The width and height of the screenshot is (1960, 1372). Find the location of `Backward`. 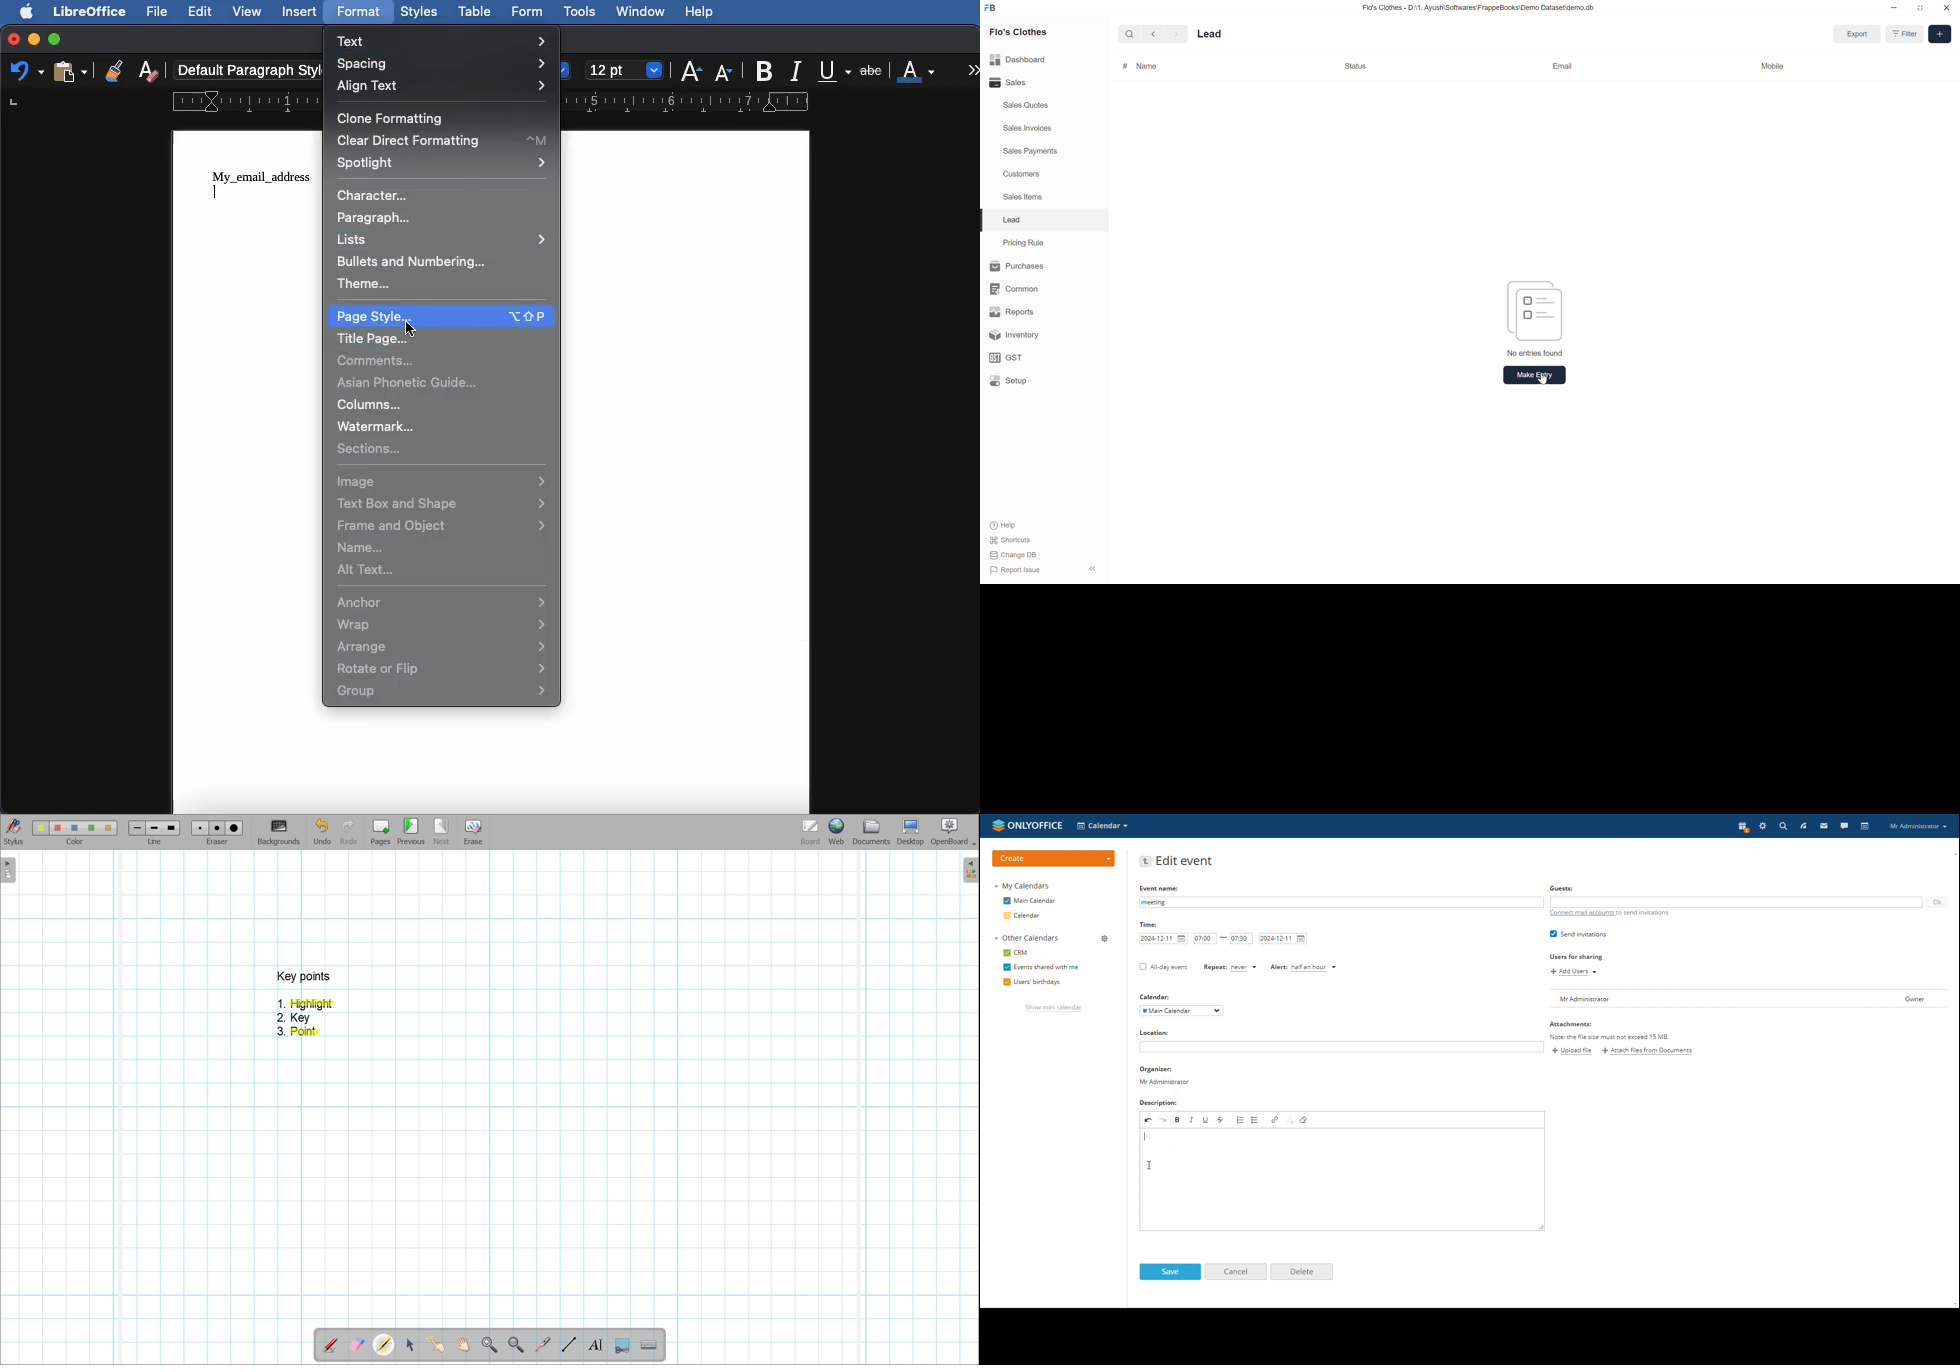

Backward is located at coordinates (1150, 33).